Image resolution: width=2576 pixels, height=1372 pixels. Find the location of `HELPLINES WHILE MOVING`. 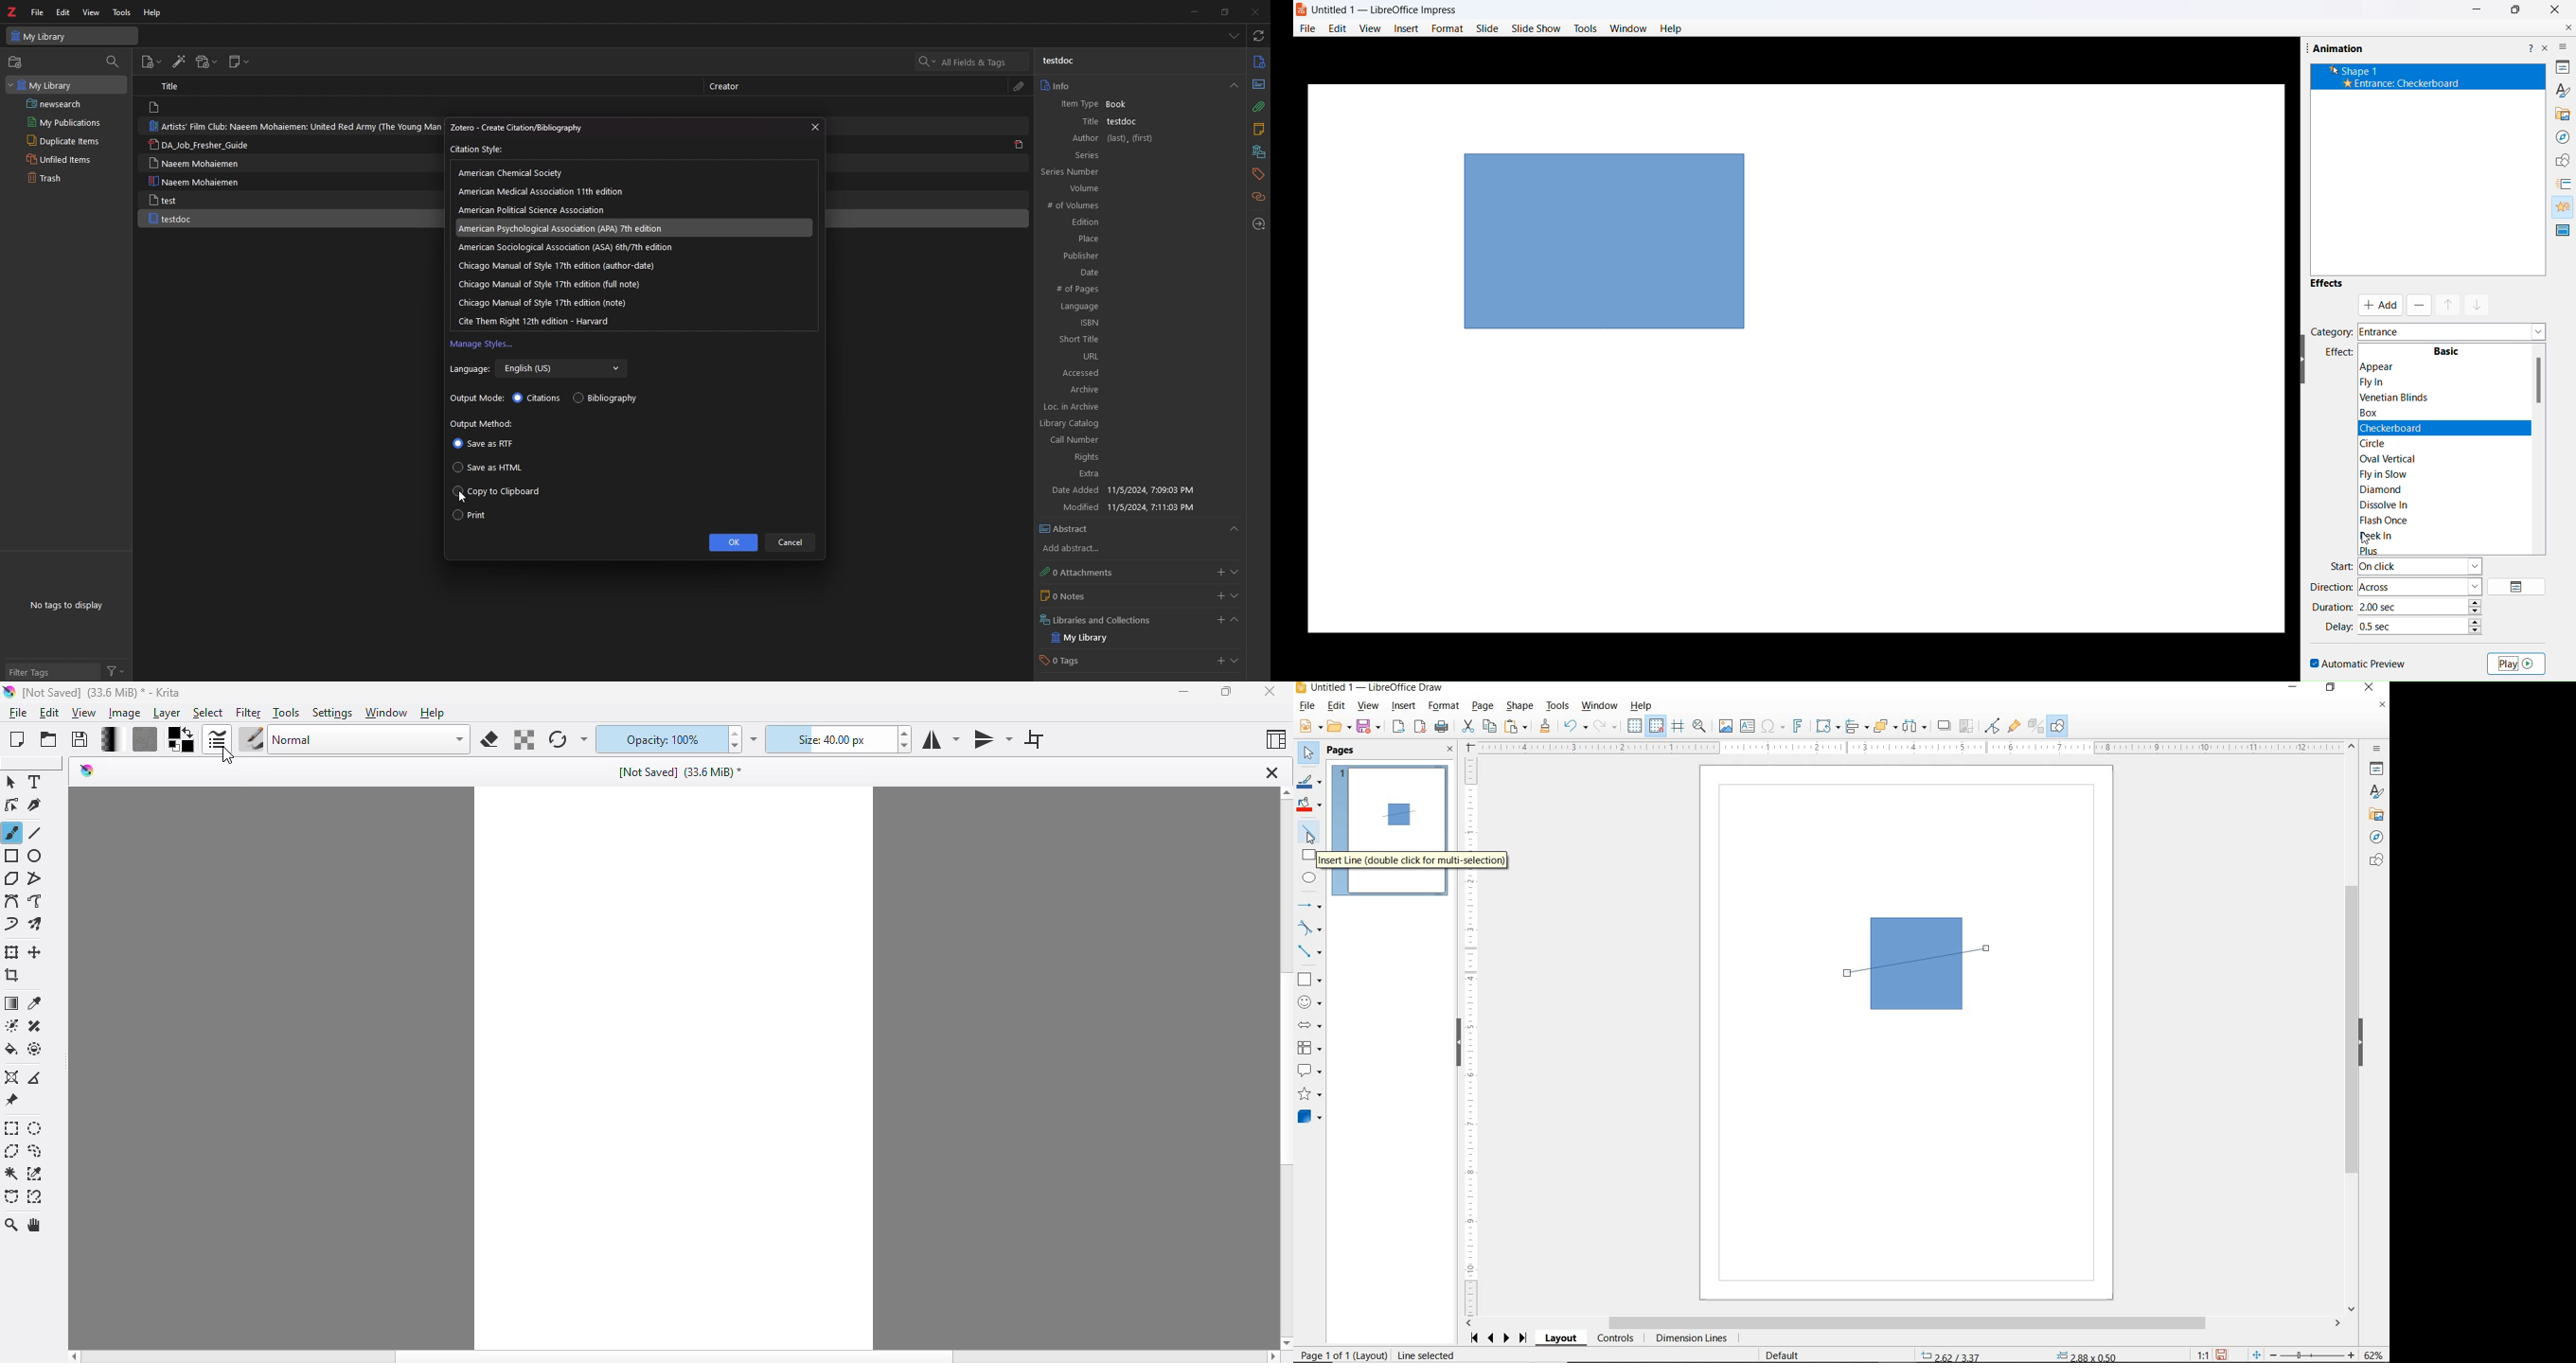

HELPLINES WHILE MOVING is located at coordinates (1680, 728).